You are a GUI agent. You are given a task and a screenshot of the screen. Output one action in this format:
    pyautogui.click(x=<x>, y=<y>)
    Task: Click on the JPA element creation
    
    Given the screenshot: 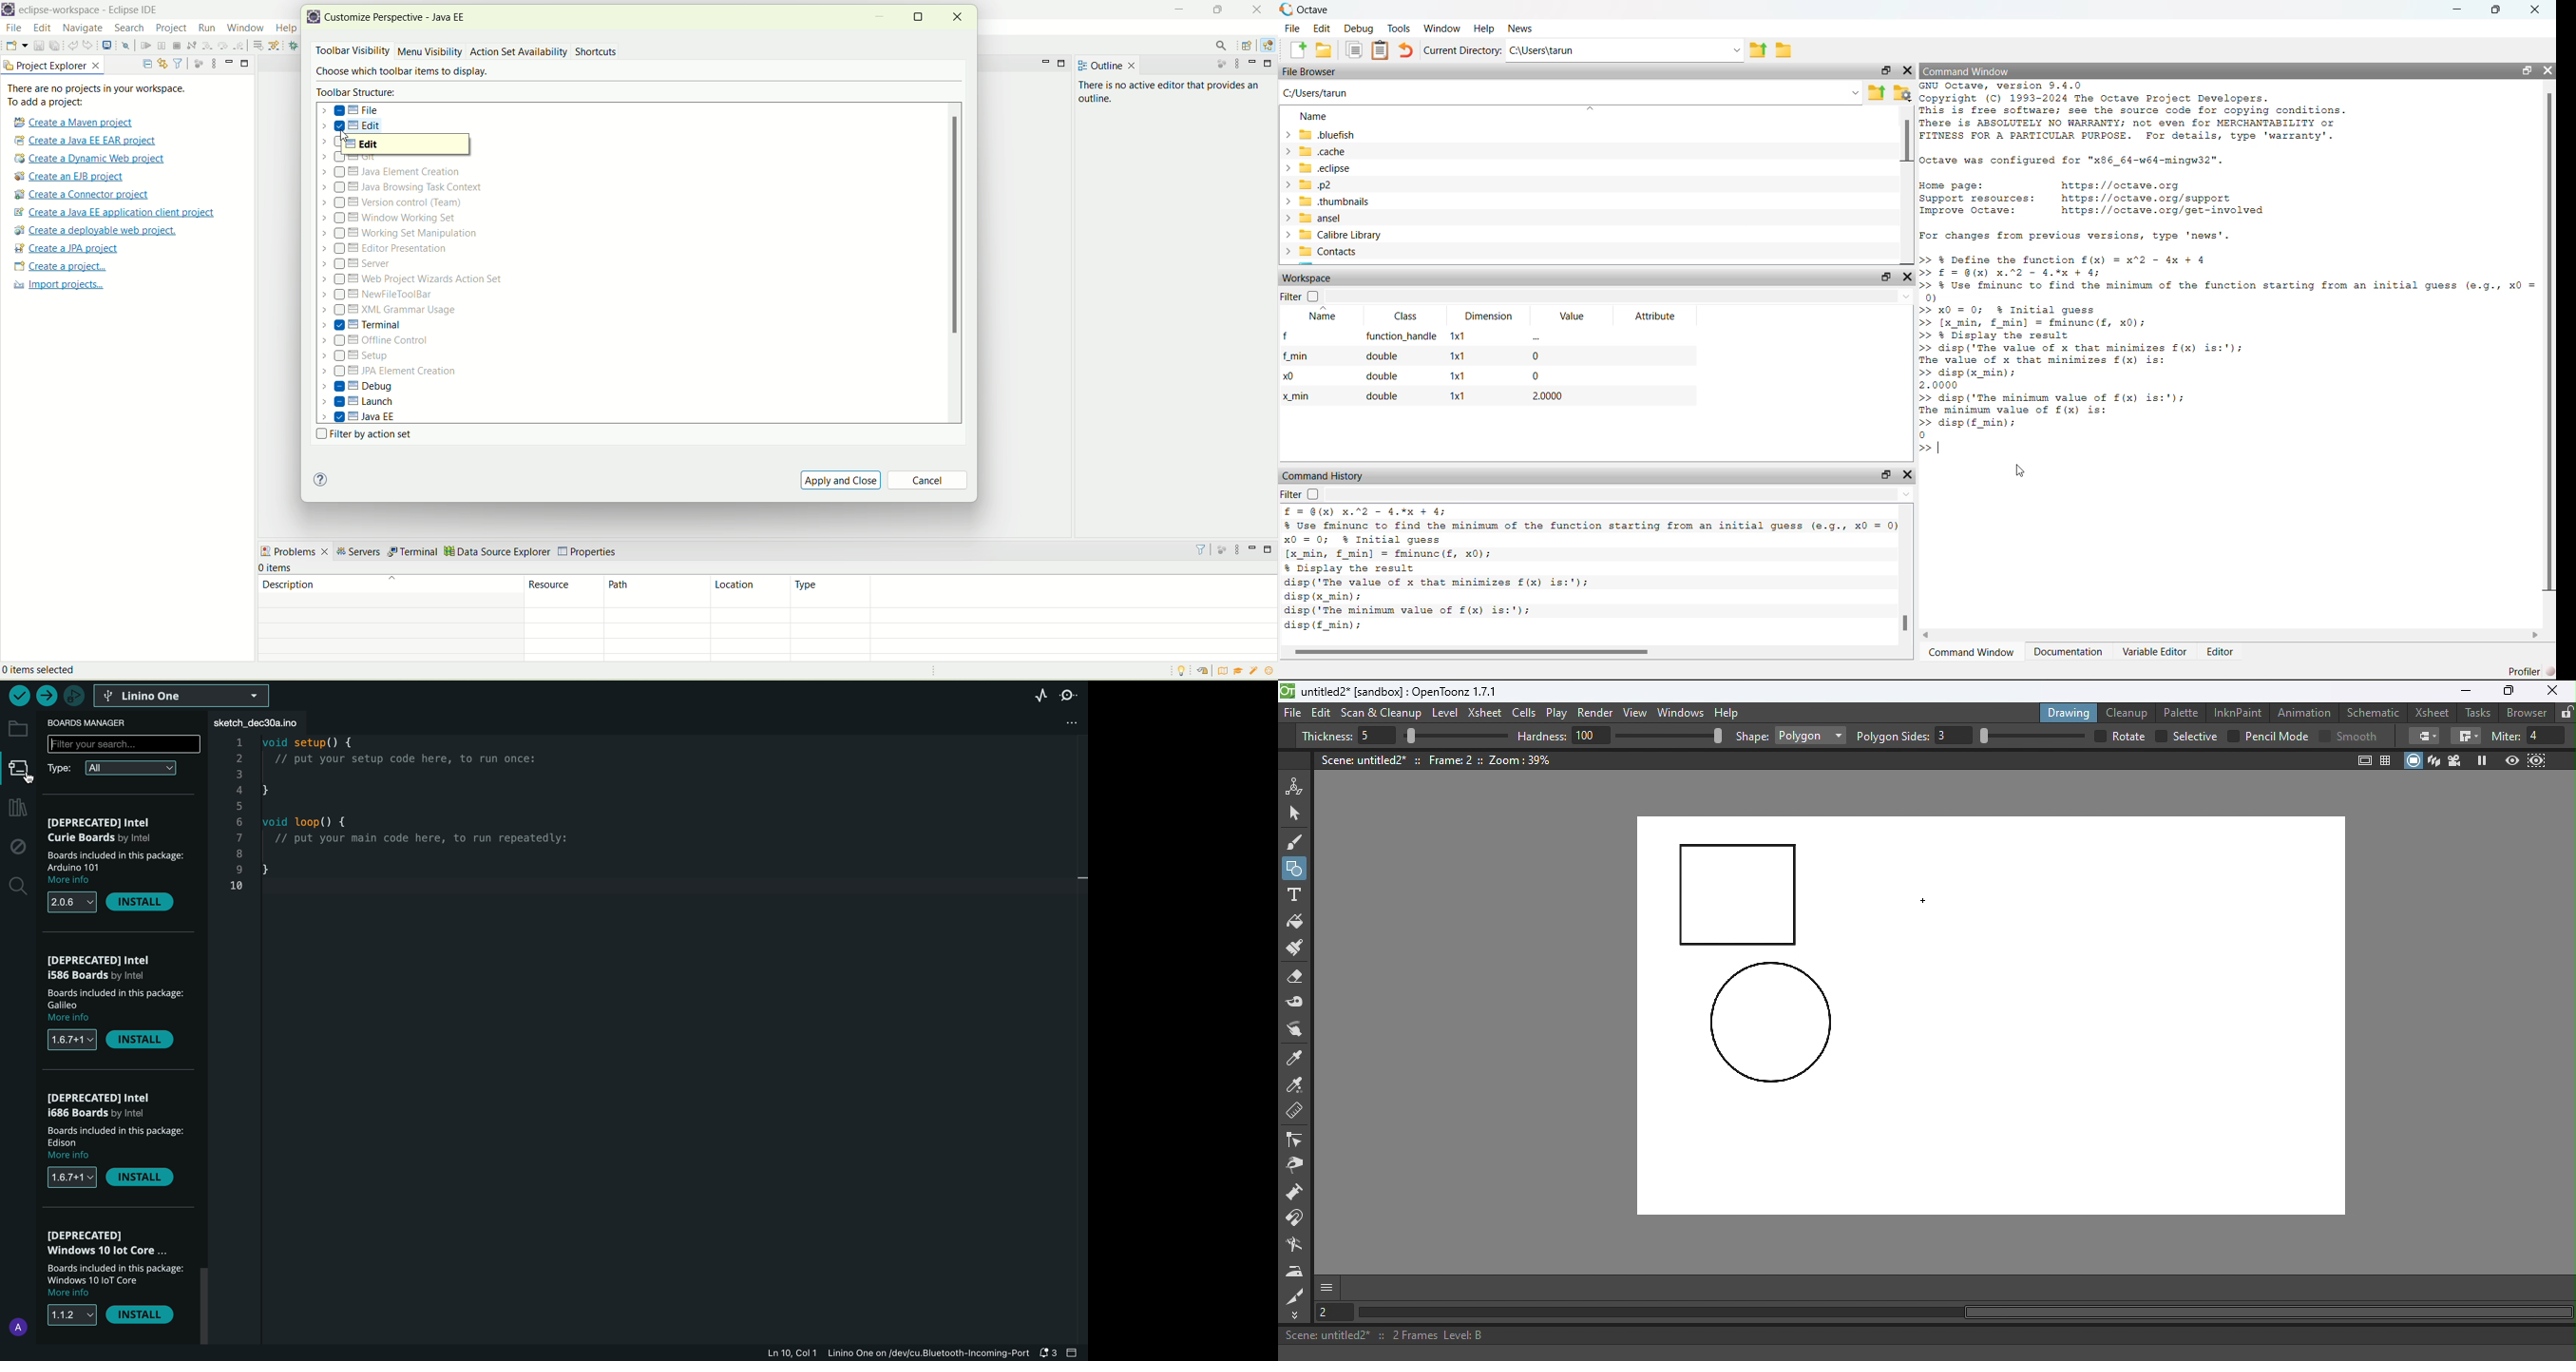 What is the action you would take?
    pyautogui.click(x=389, y=372)
    